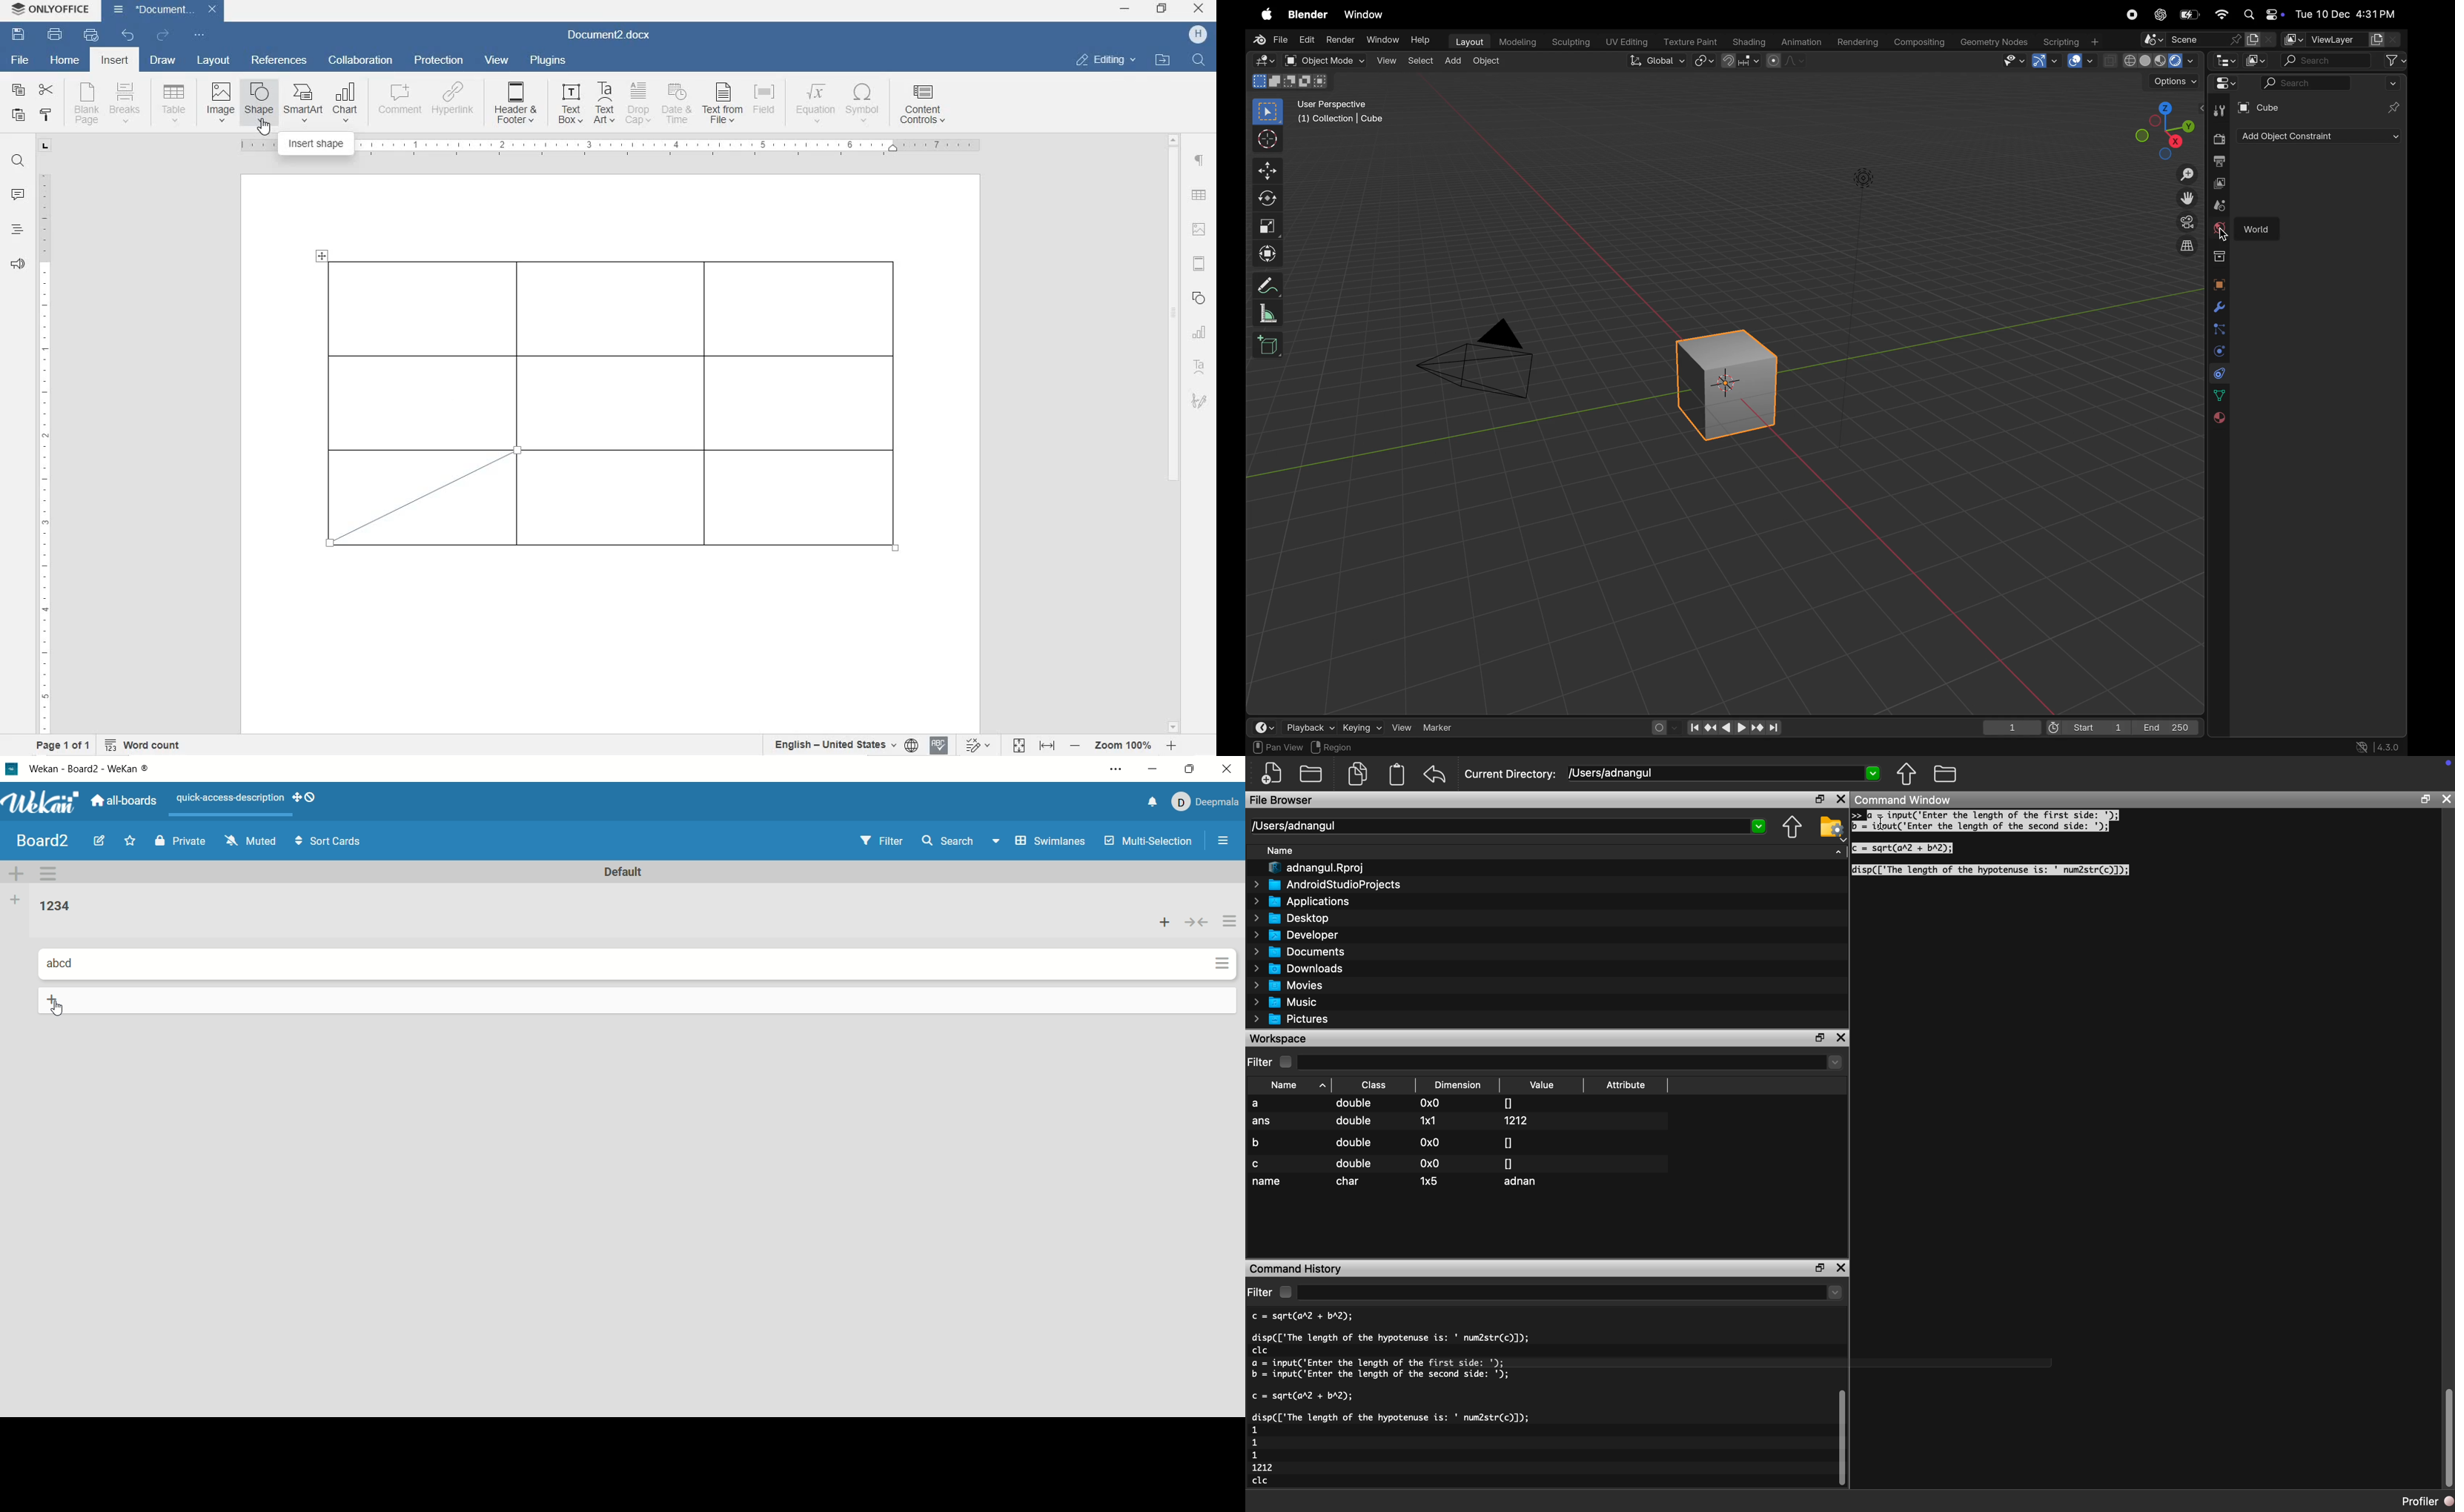  What do you see at coordinates (1374, 1084) in the screenshot?
I see `Class` at bounding box center [1374, 1084].